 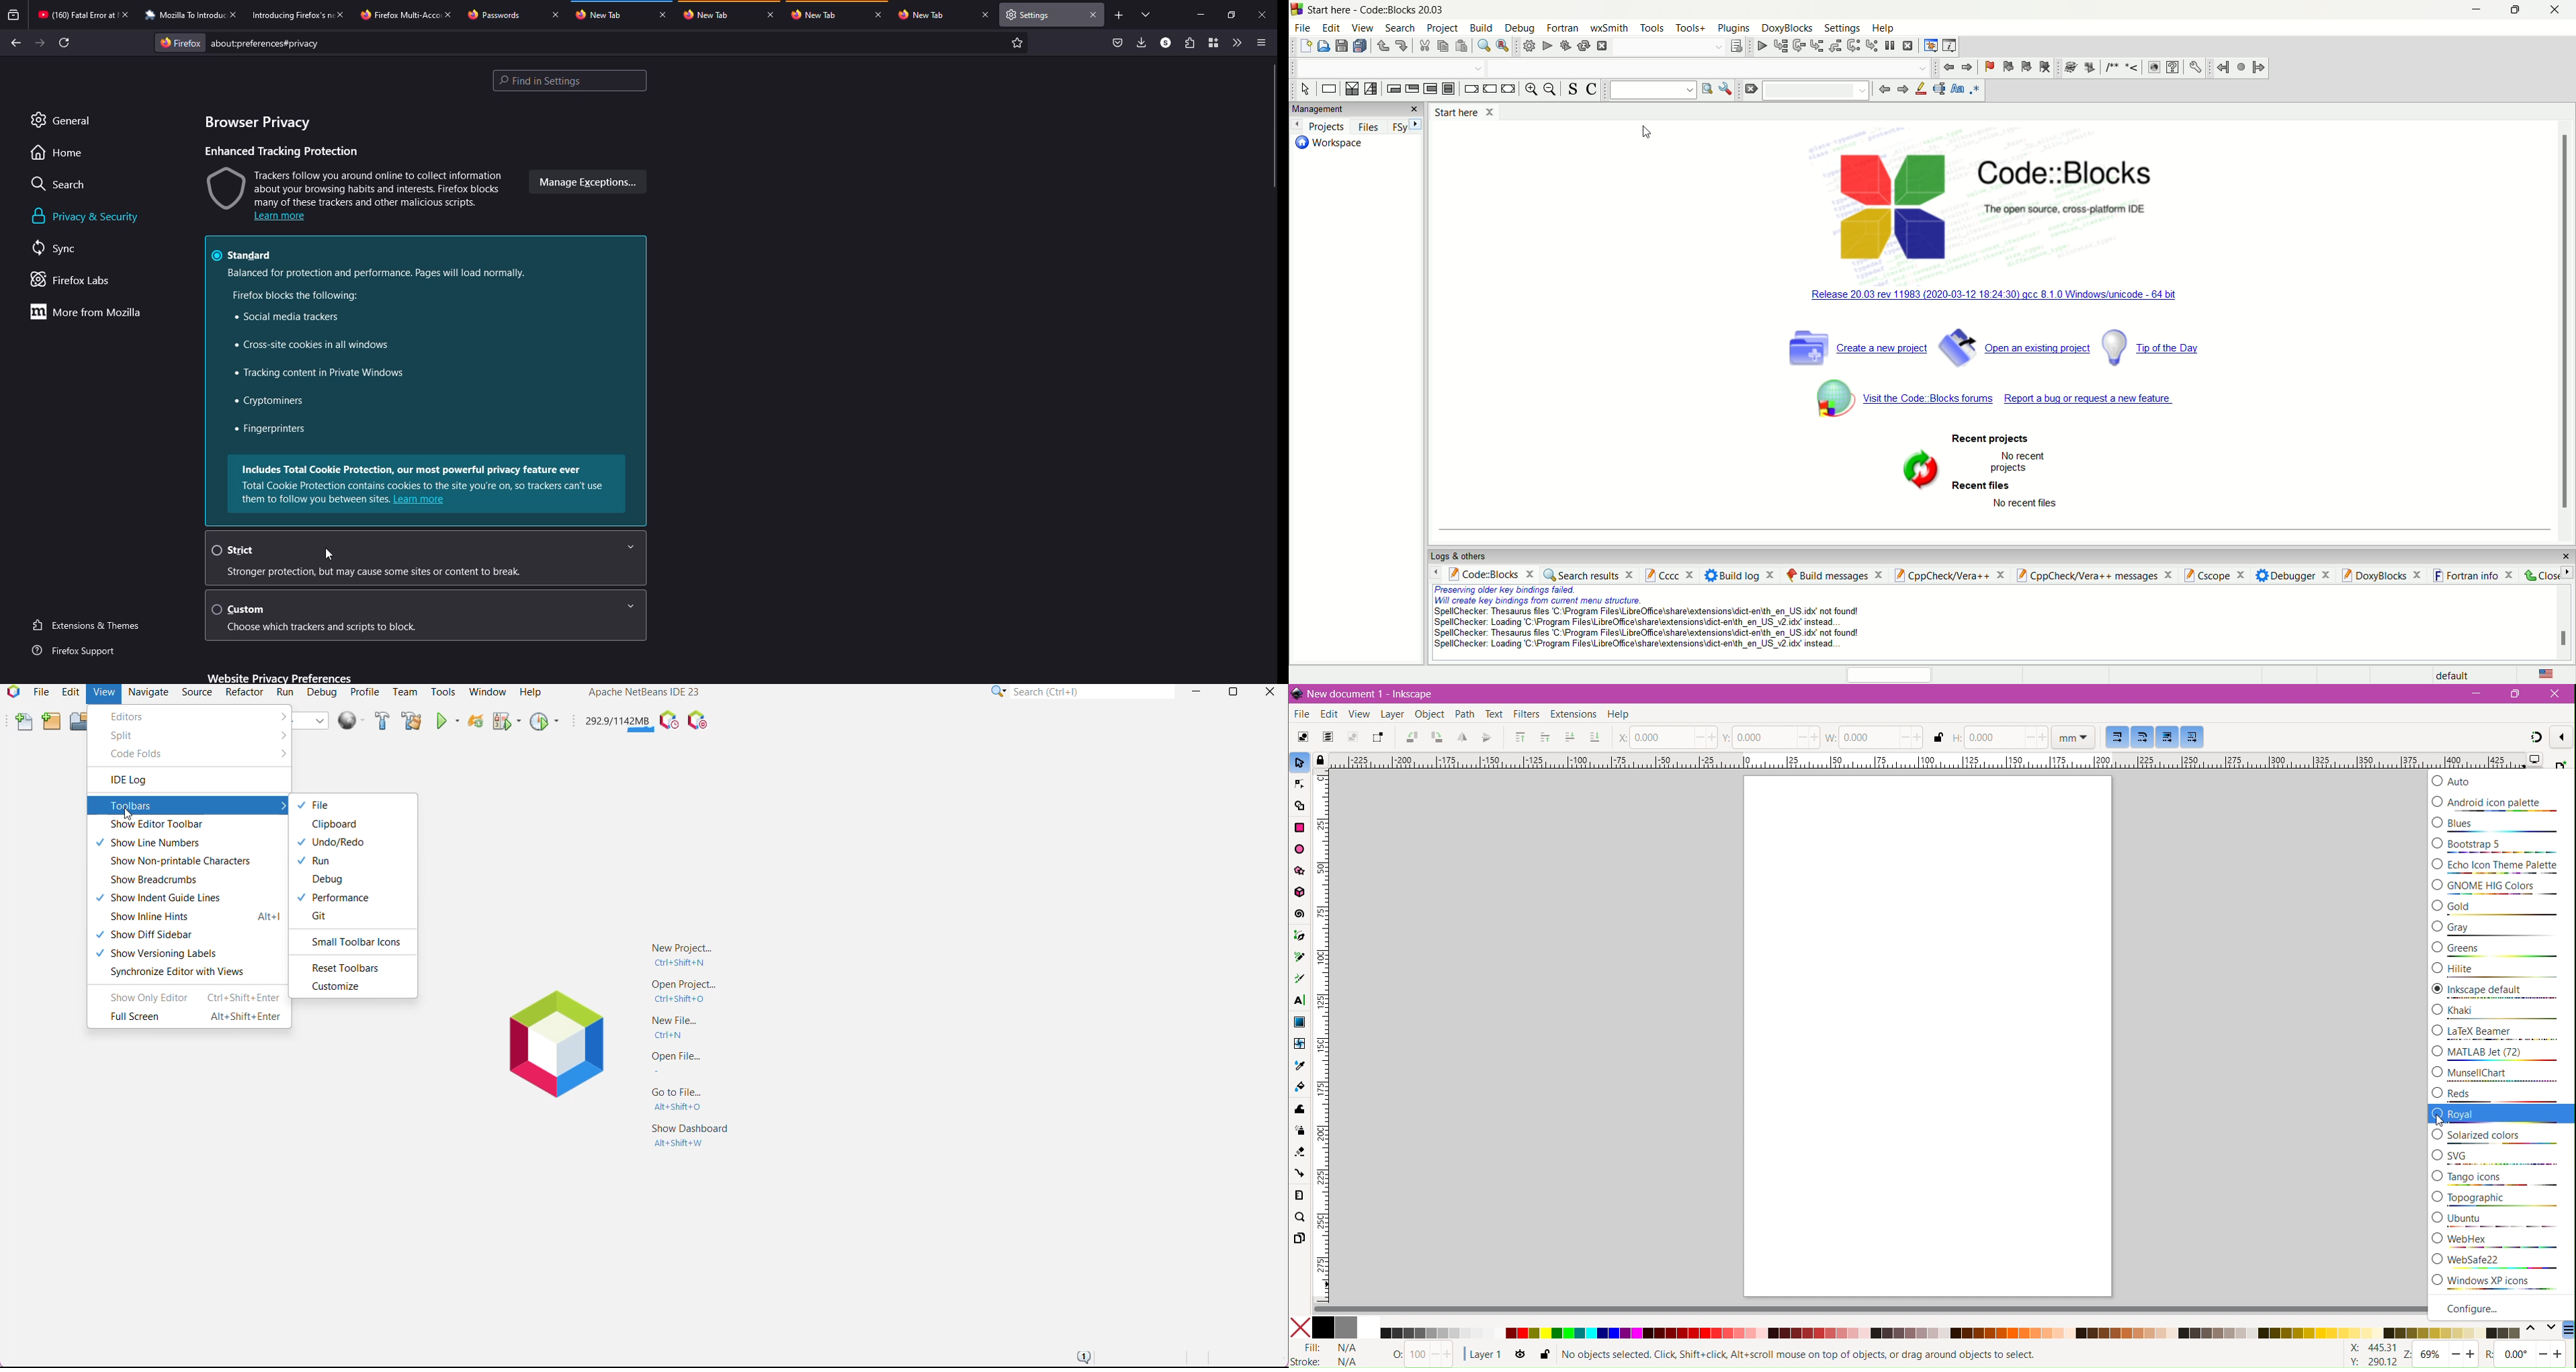 I want to click on Eraser Tool, so click(x=1300, y=1150).